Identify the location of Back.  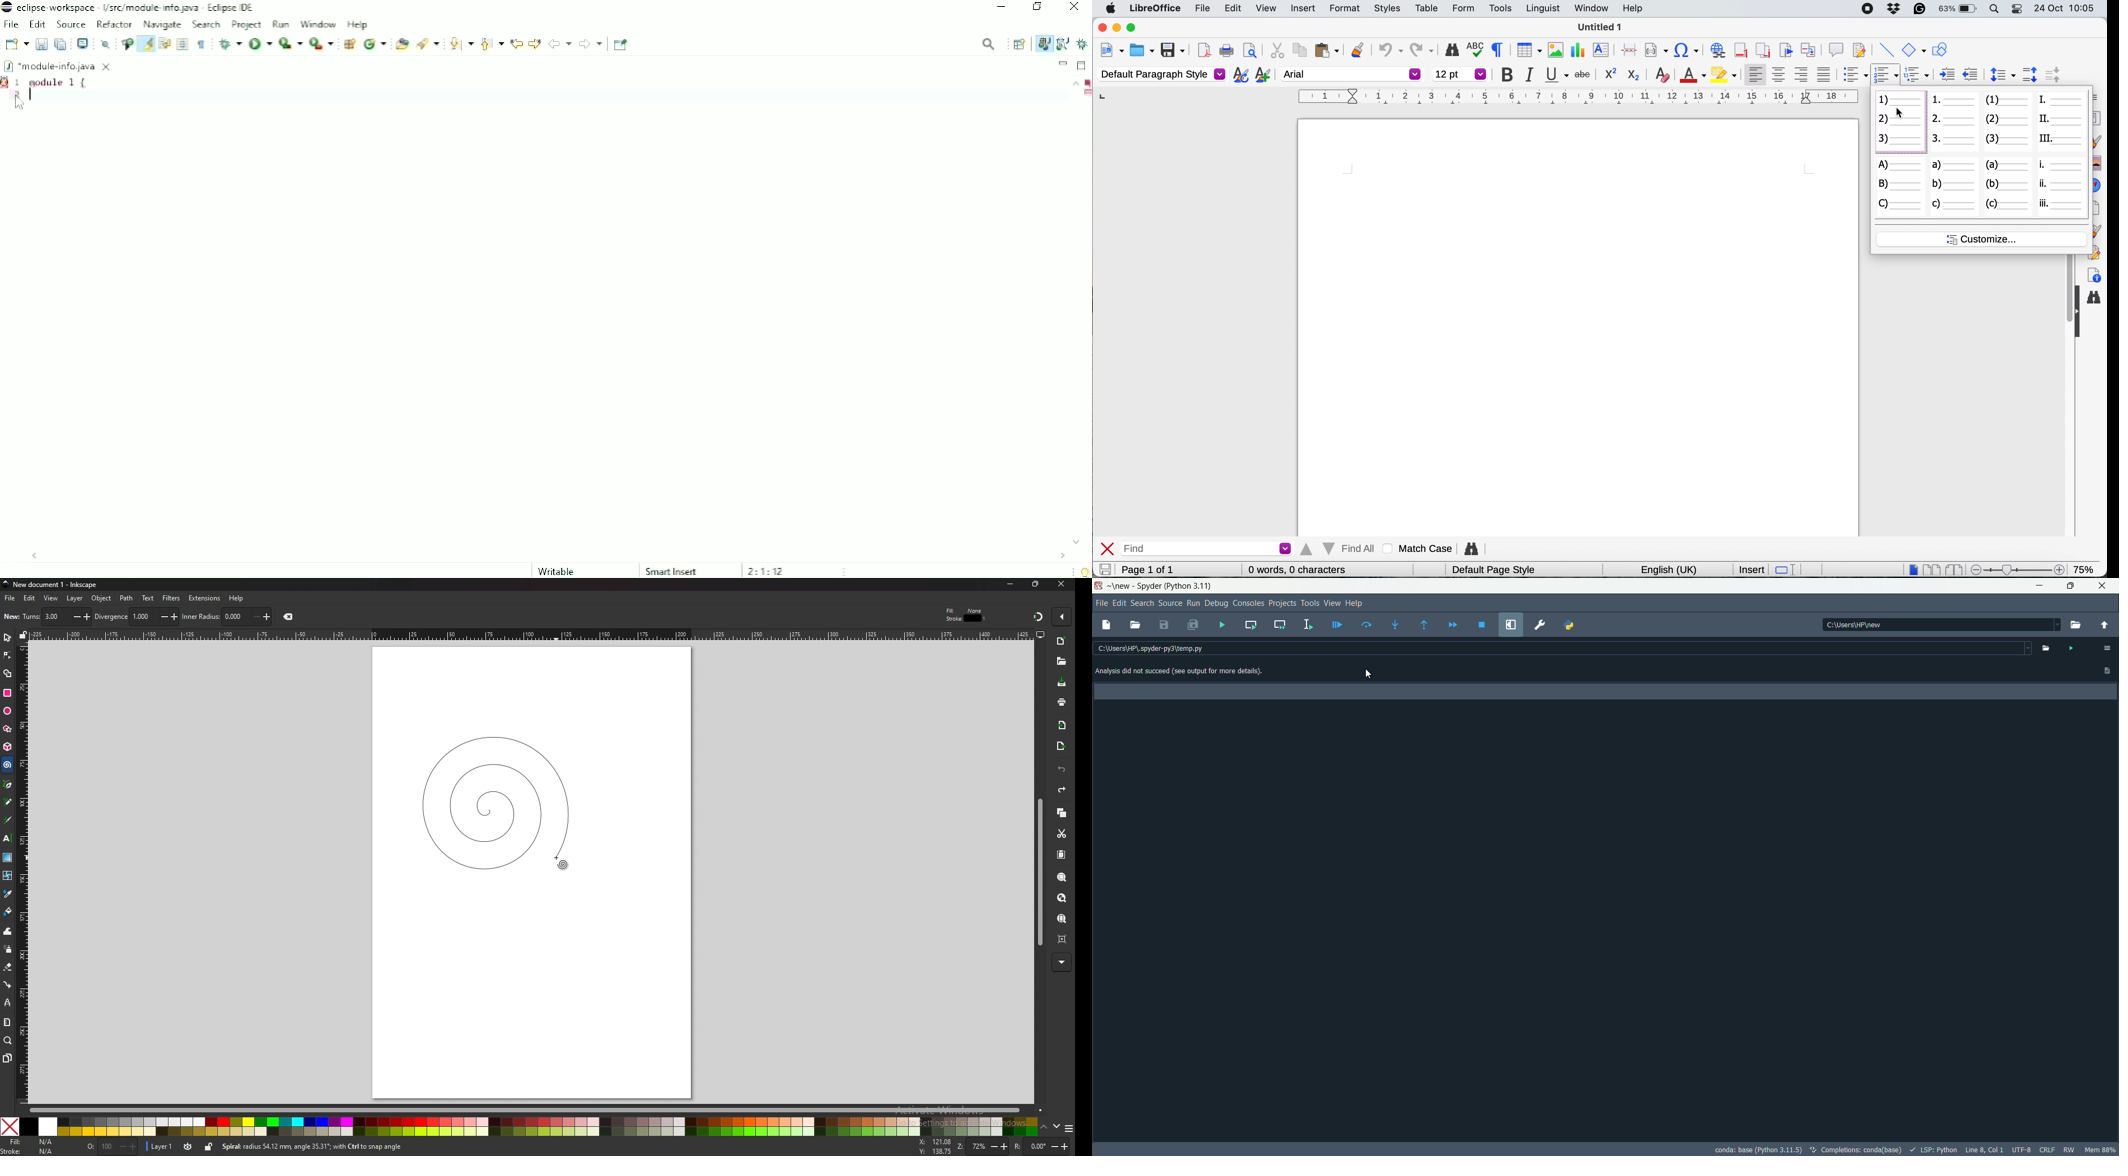
(560, 43).